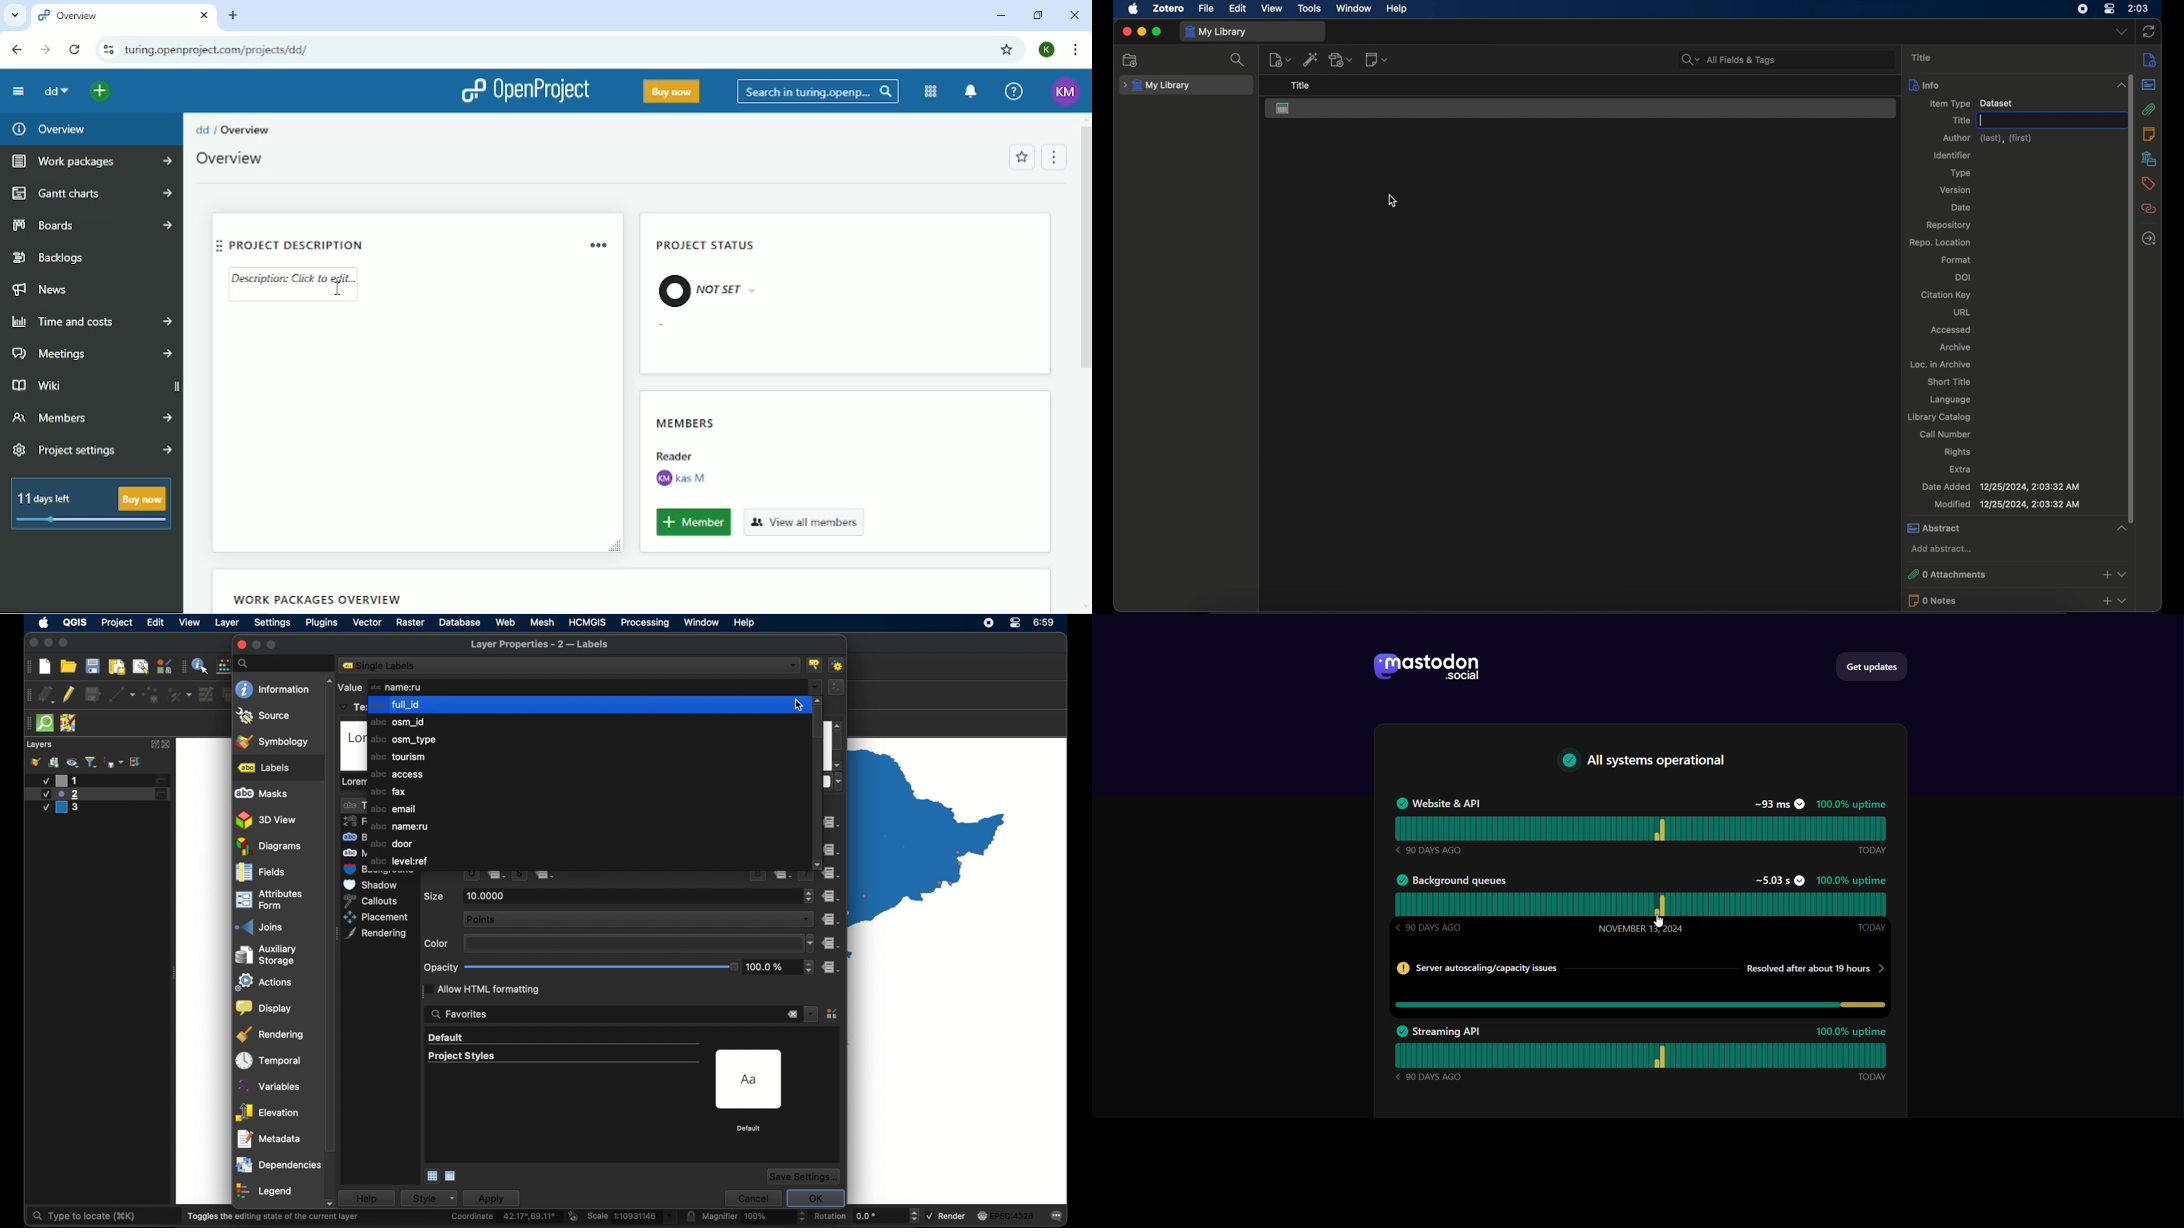 The height and width of the screenshot is (1232, 2184). I want to click on loc. in archive, so click(1941, 365).